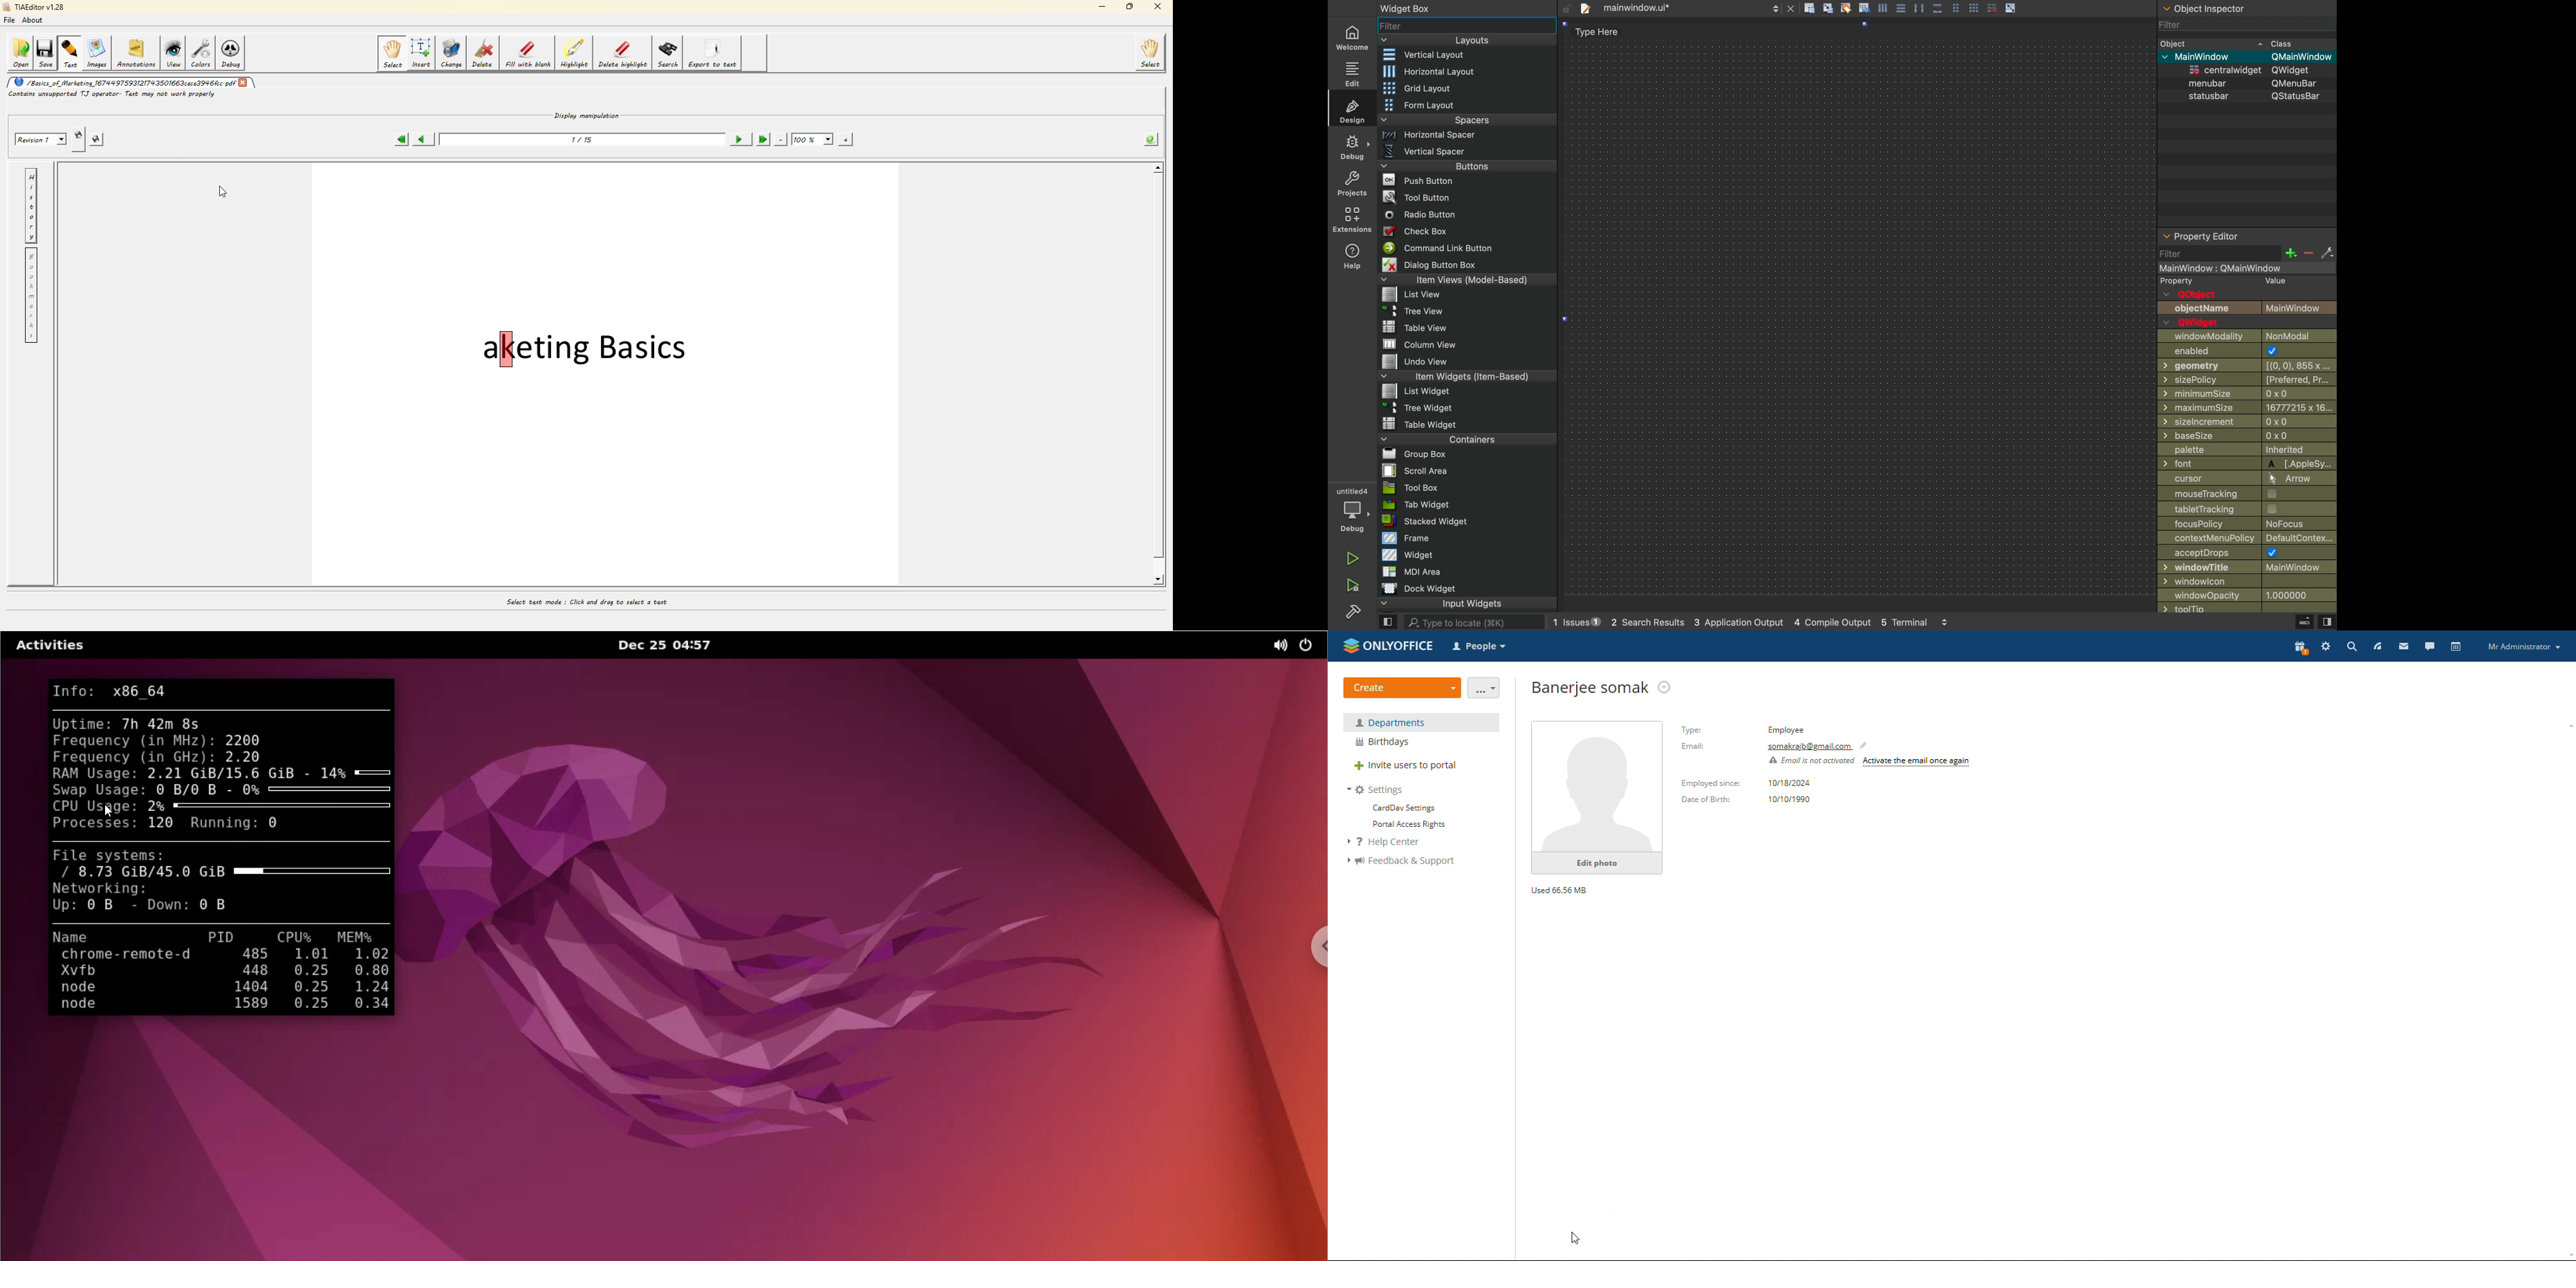  Describe the element at coordinates (1401, 861) in the screenshot. I see `feedback and support` at that location.